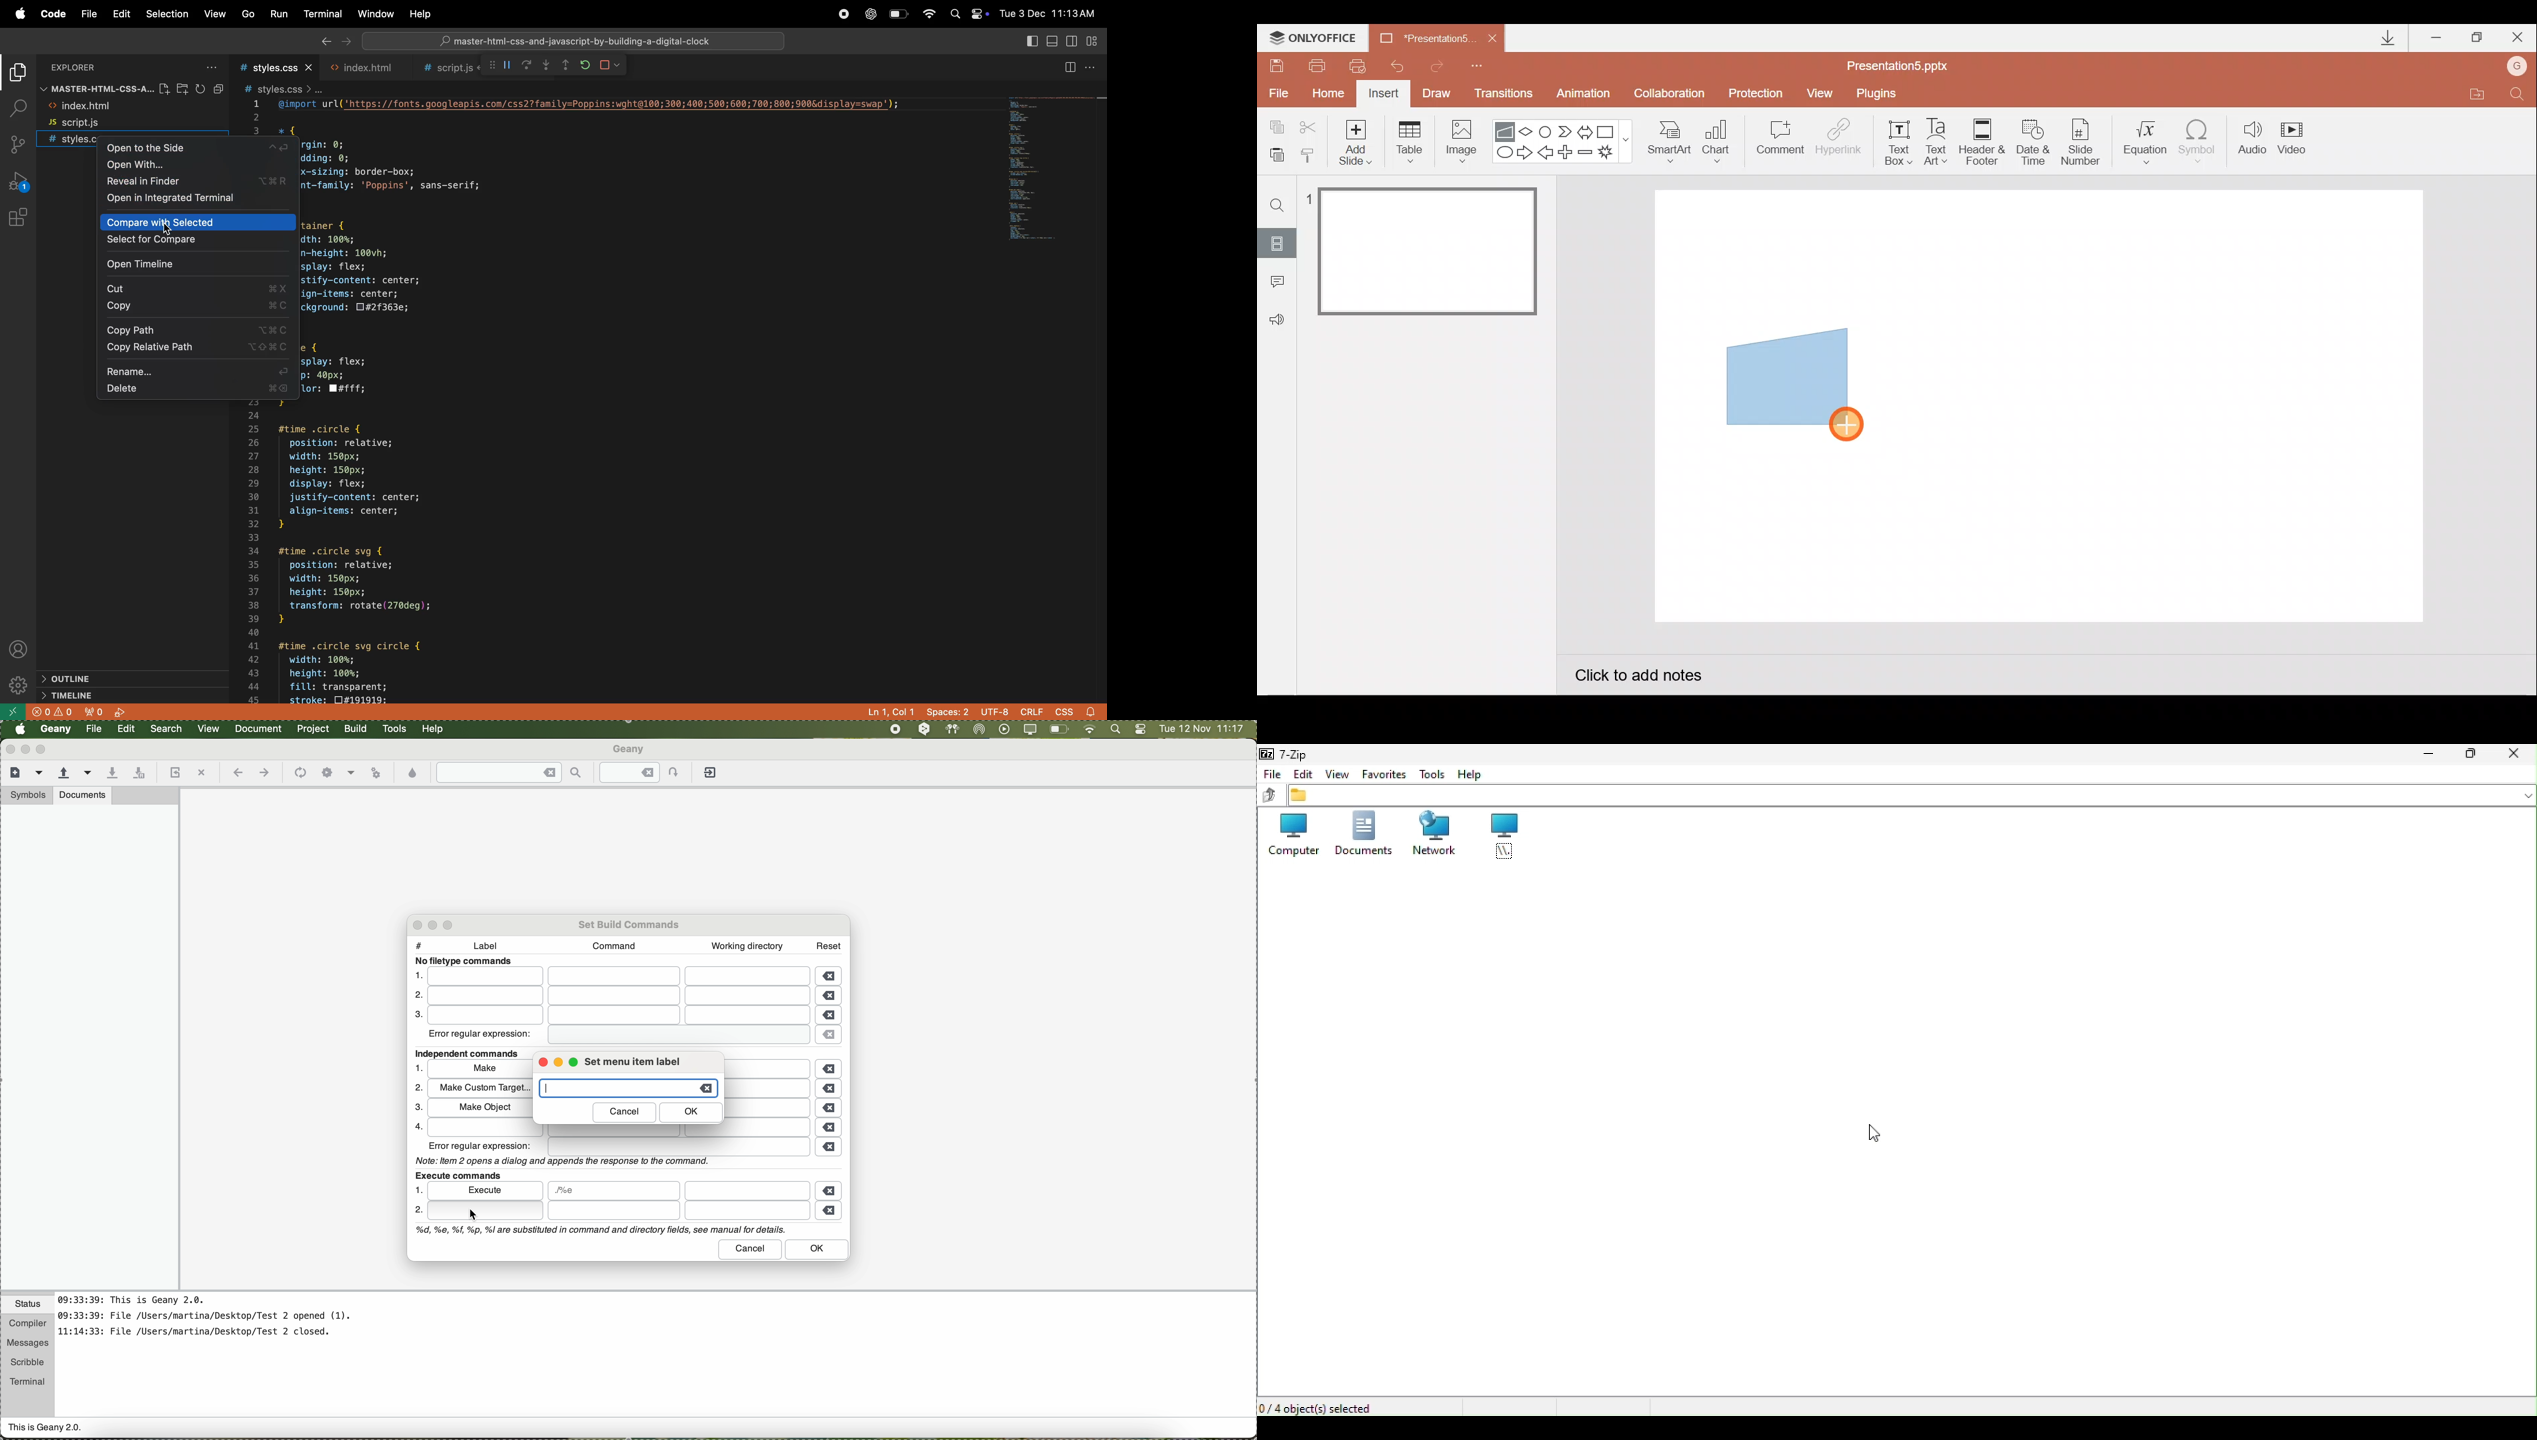  I want to click on extinsions, so click(21, 223).